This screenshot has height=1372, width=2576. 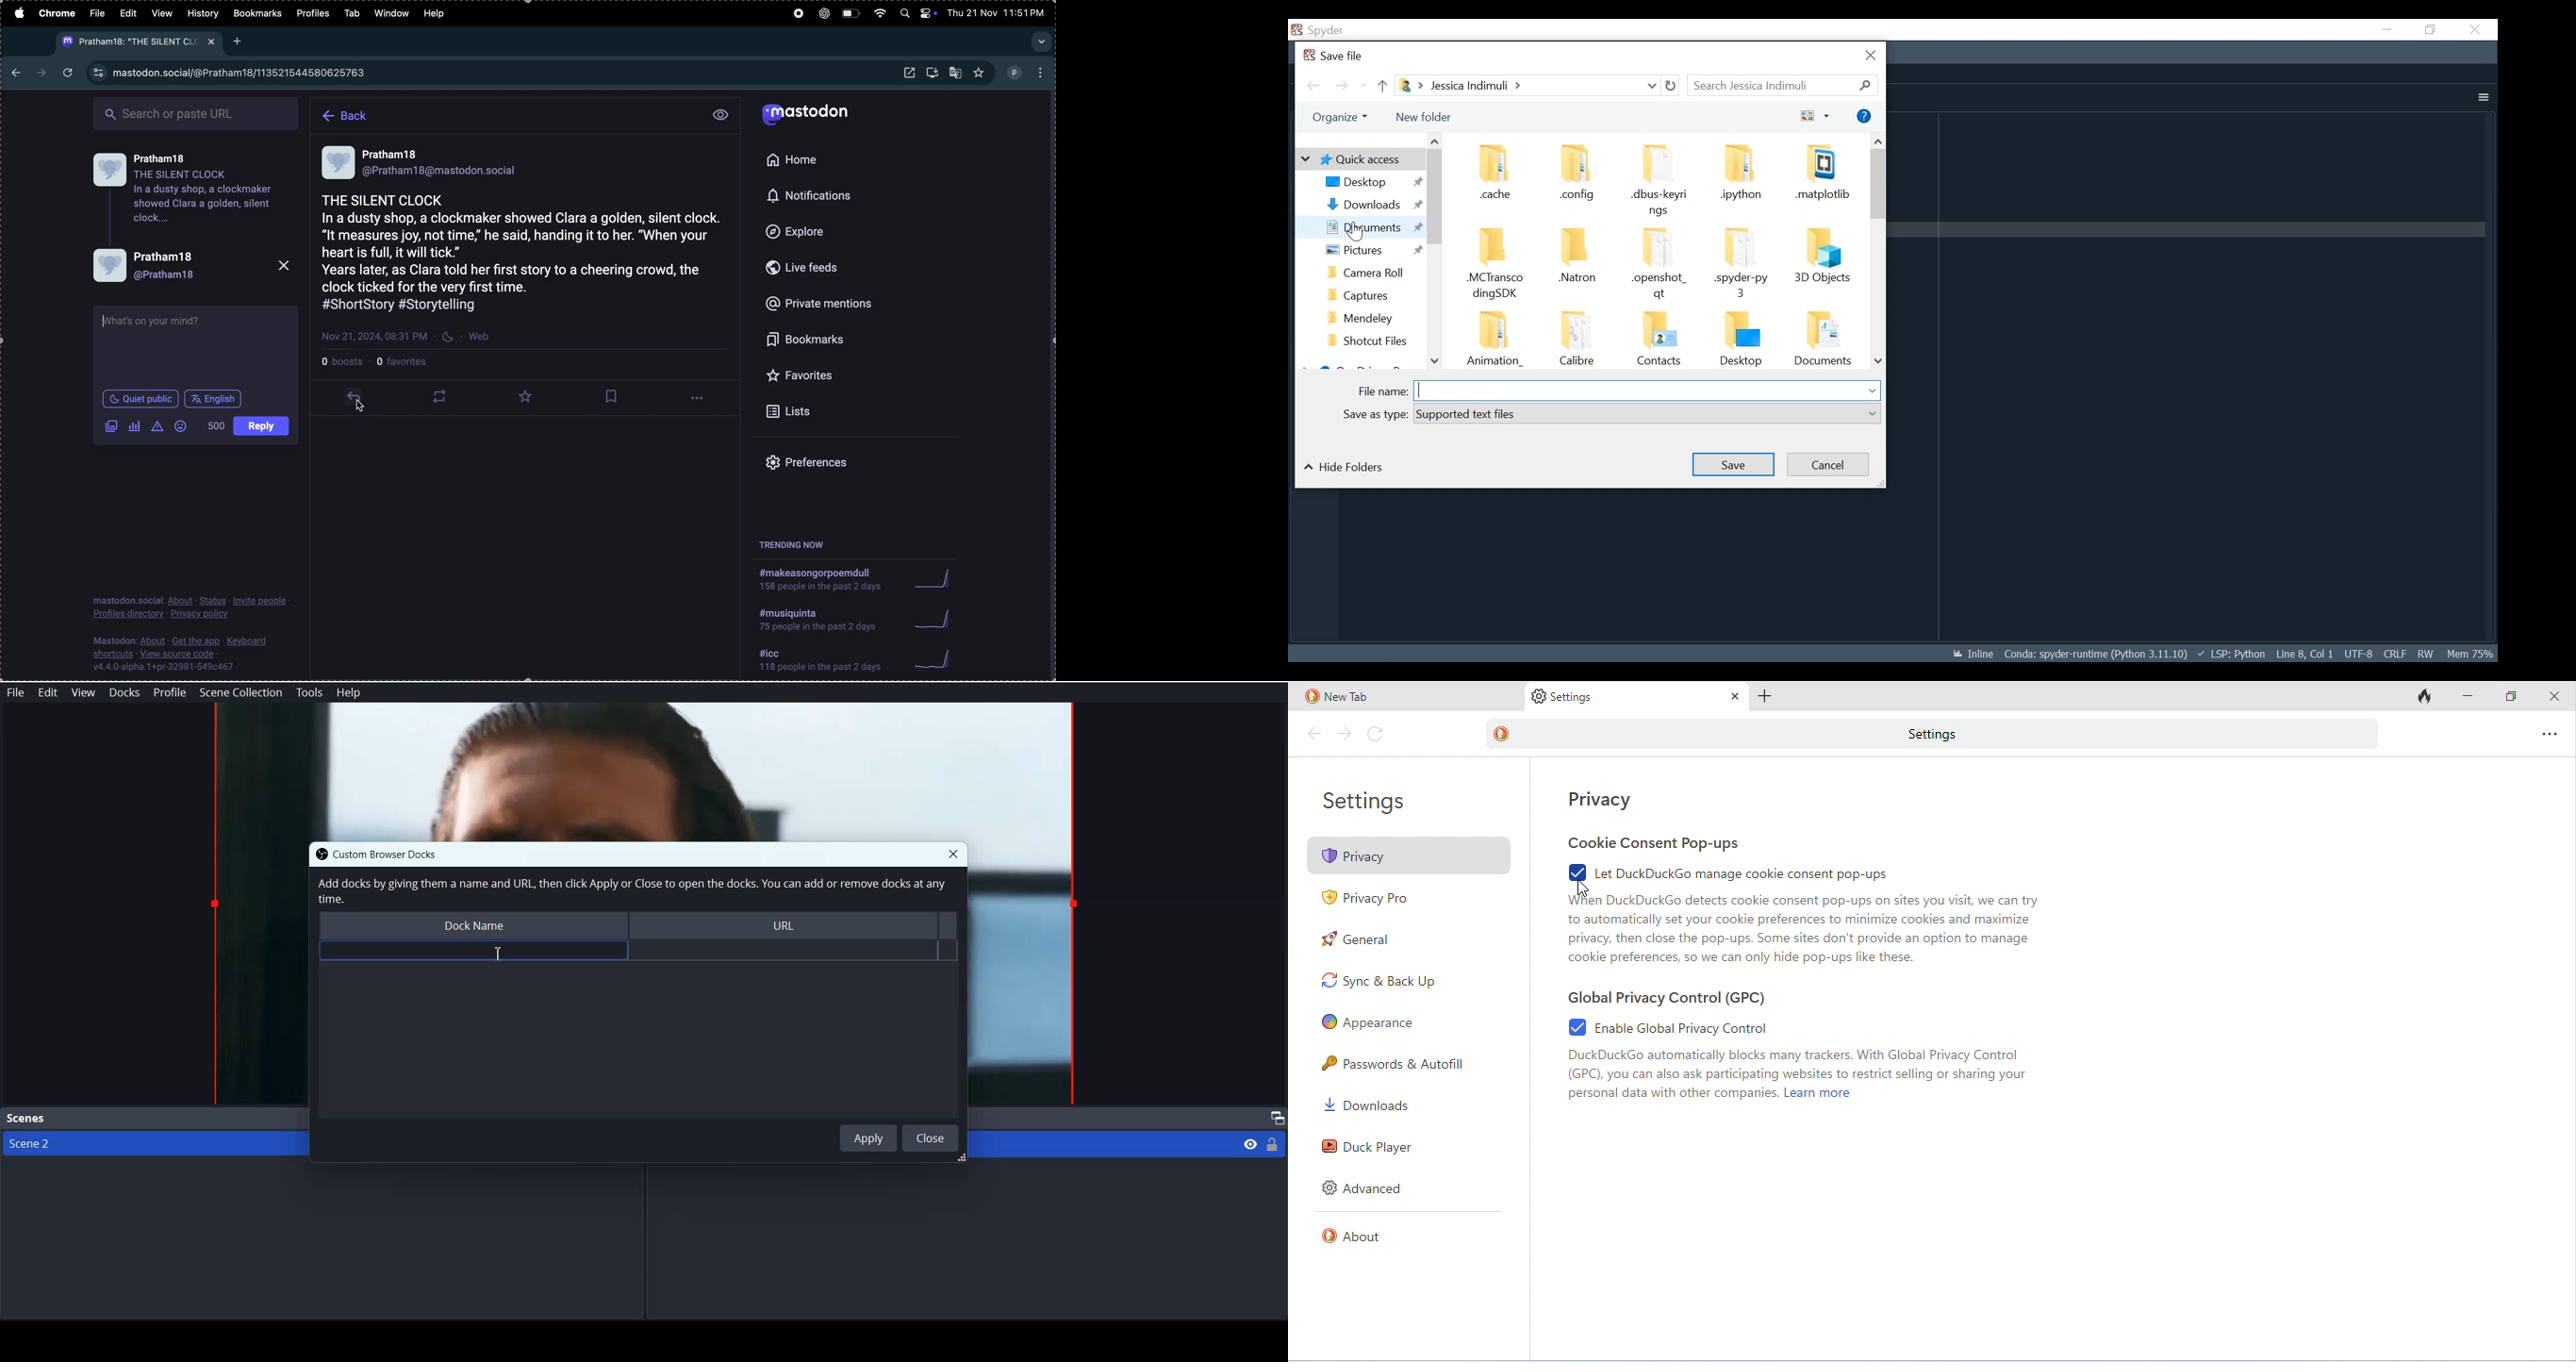 What do you see at coordinates (2360, 654) in the screenshot?
I see `File Encoding` at bounding box center [2360, 654].